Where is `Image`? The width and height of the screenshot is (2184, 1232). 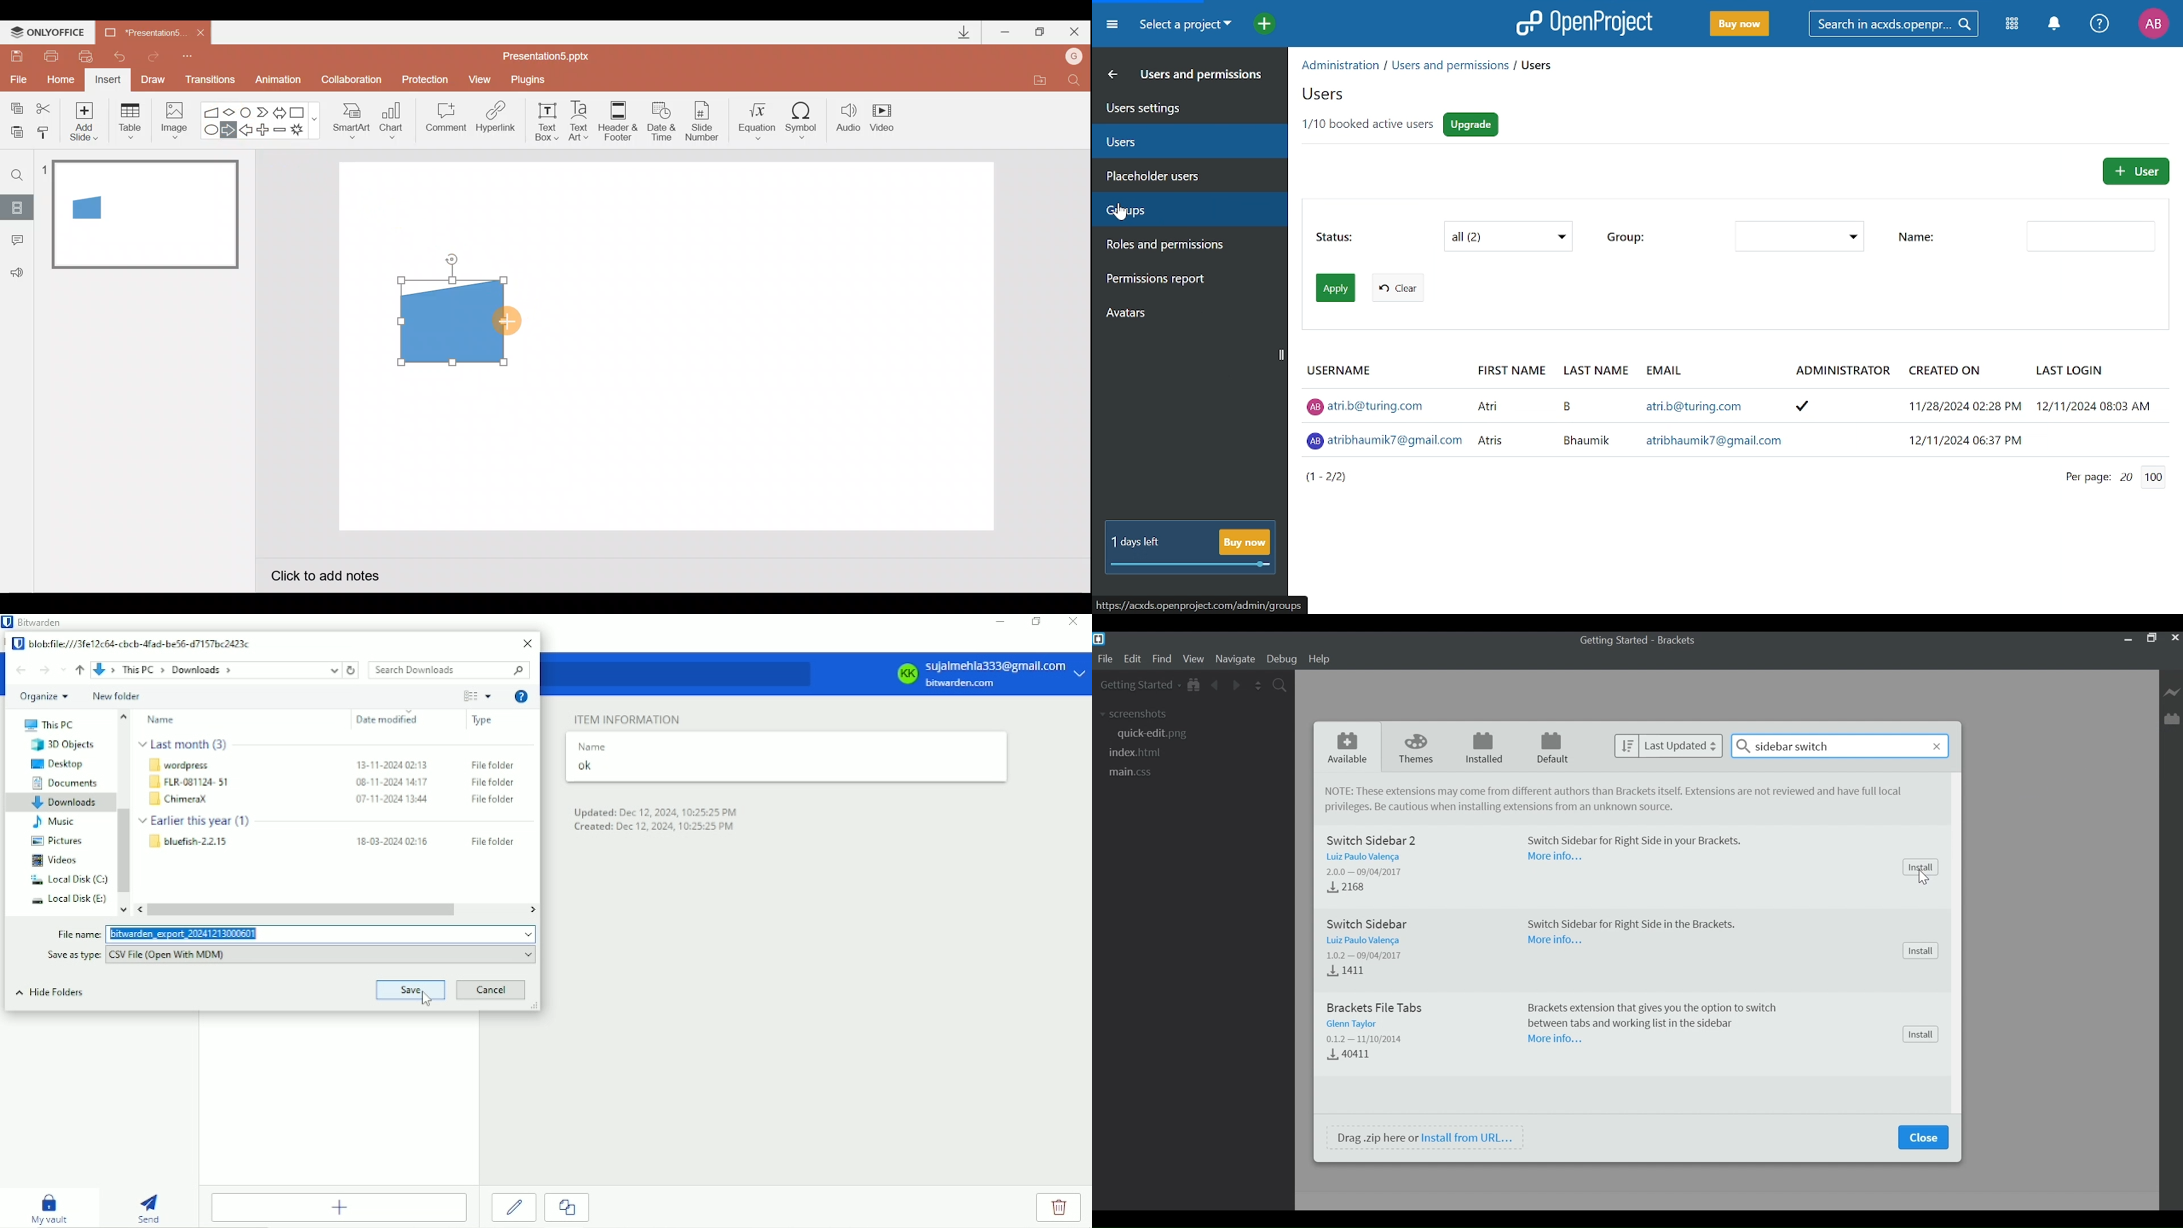 Image is located at coordinates (171, 120).